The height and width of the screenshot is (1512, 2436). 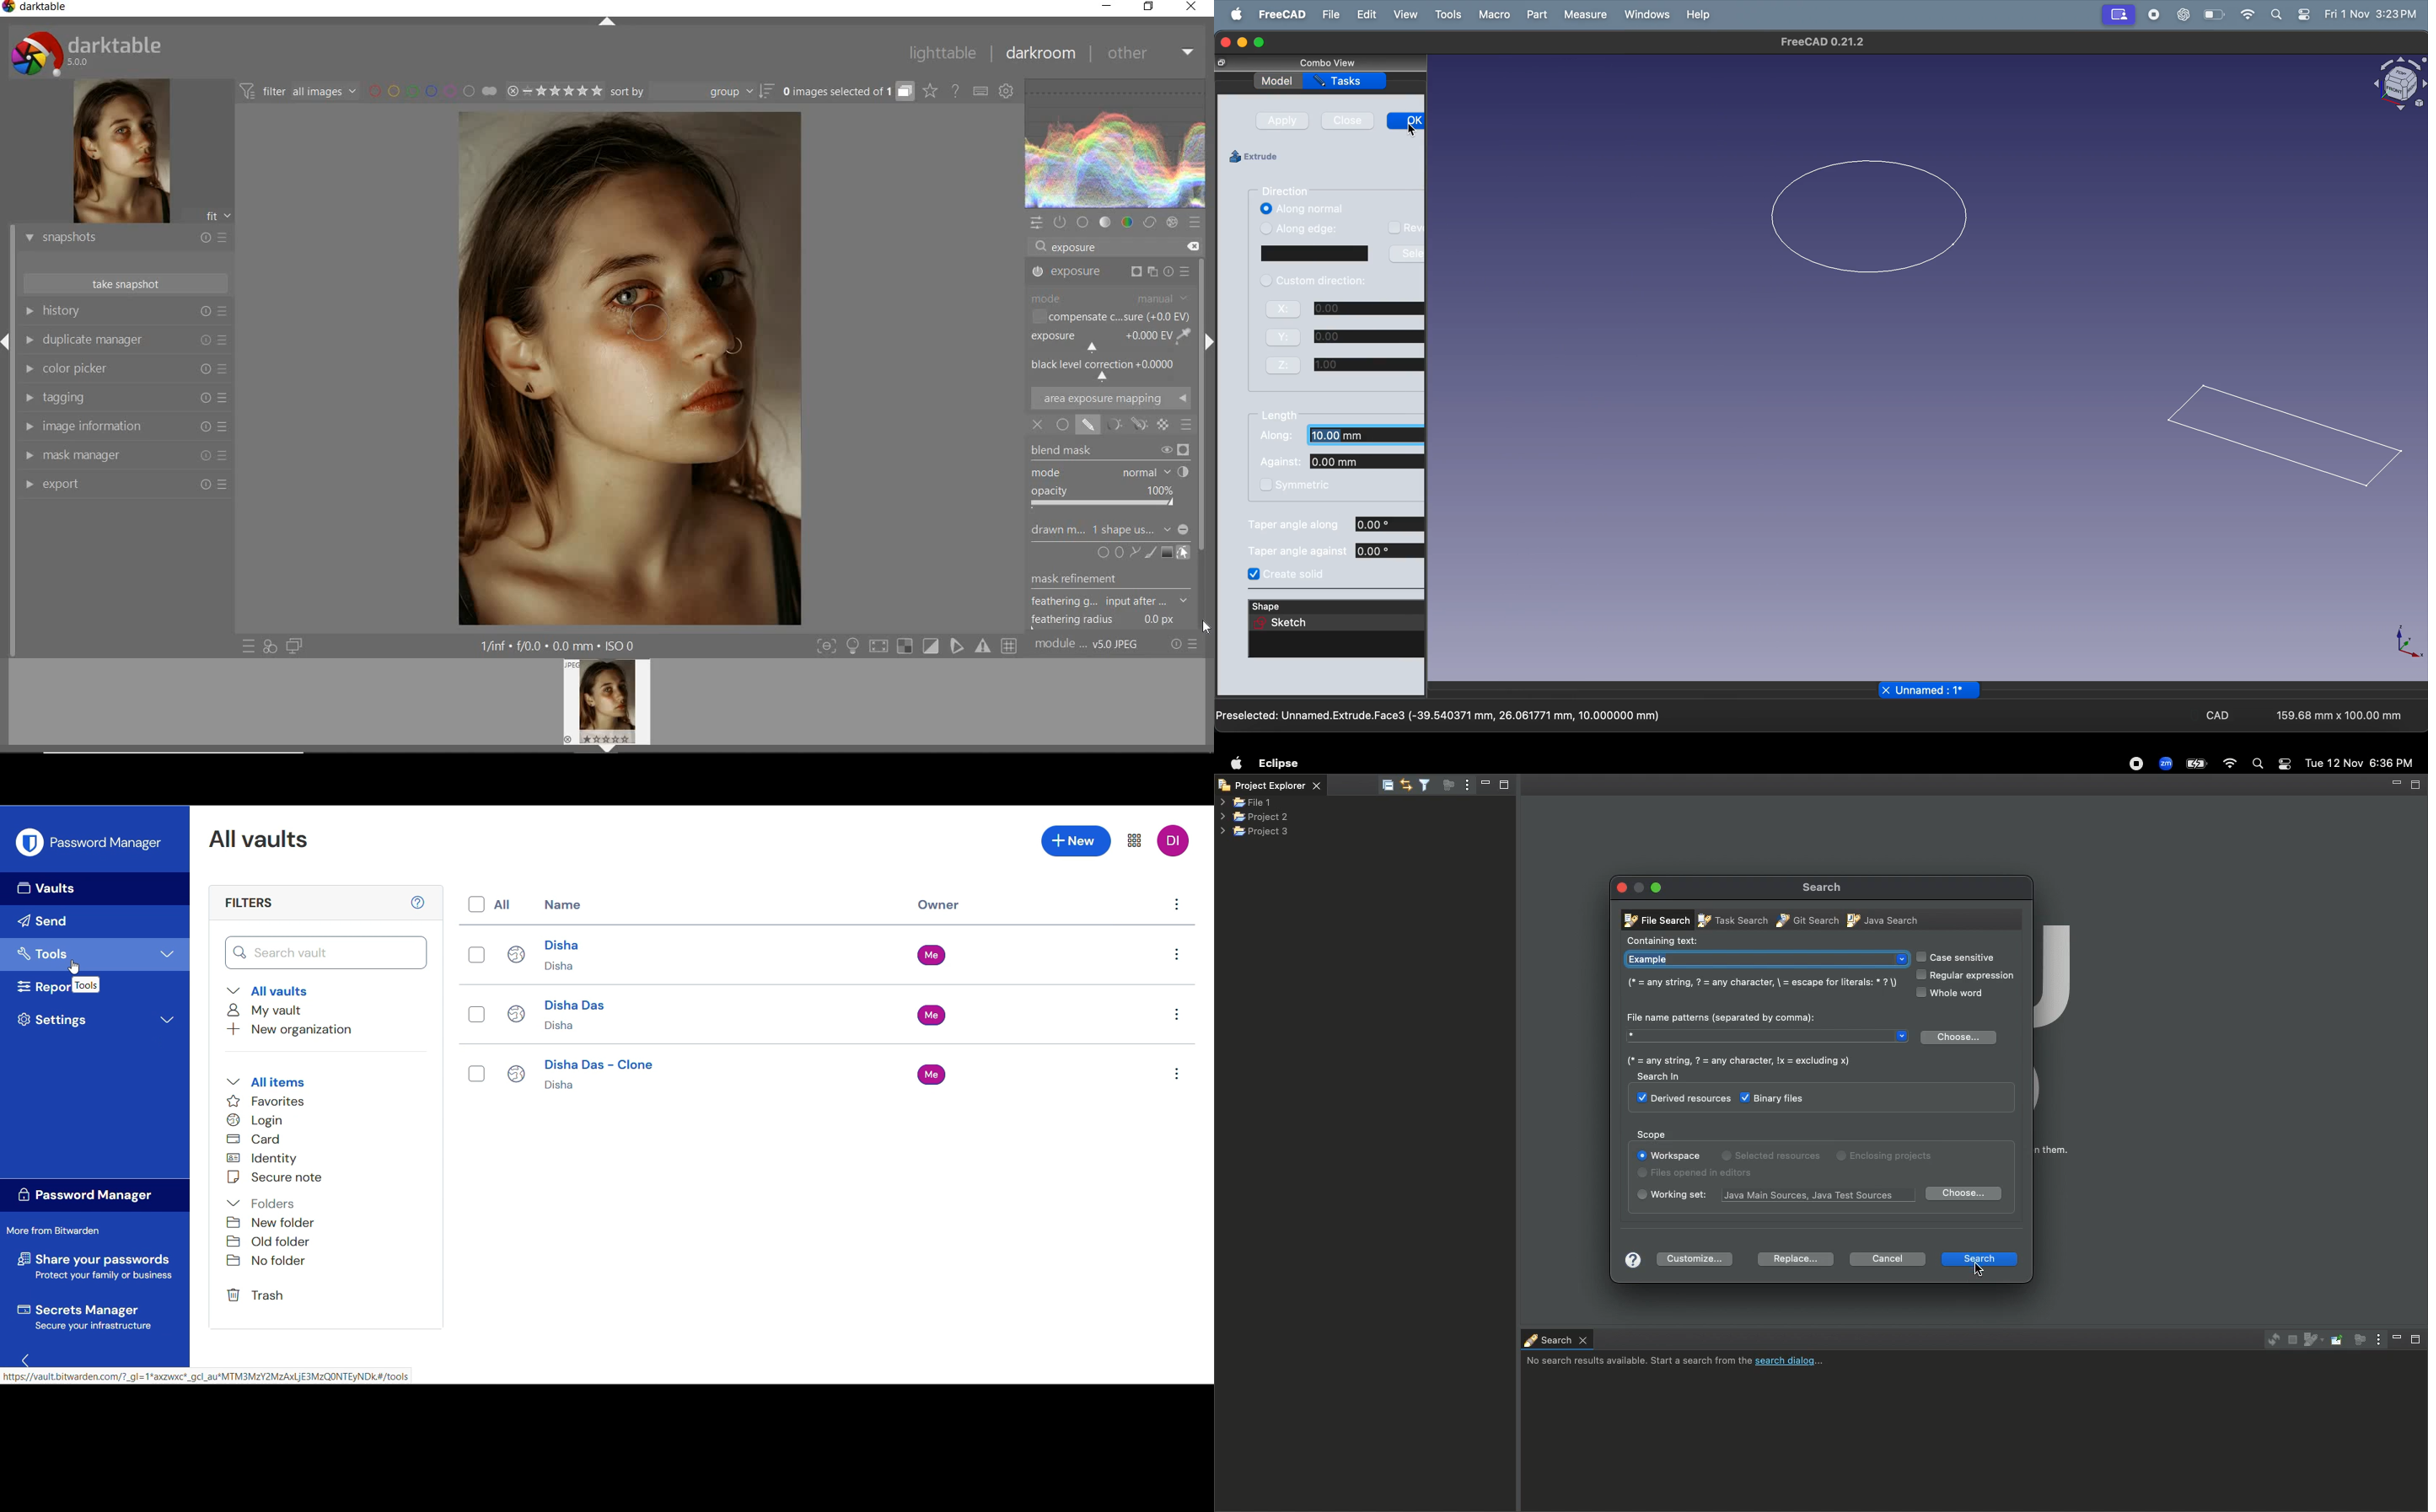 What do you see at coordinates (266, 1082) in the screenshot?
I see `Collapse all items` at bounding box center [266, 1082].